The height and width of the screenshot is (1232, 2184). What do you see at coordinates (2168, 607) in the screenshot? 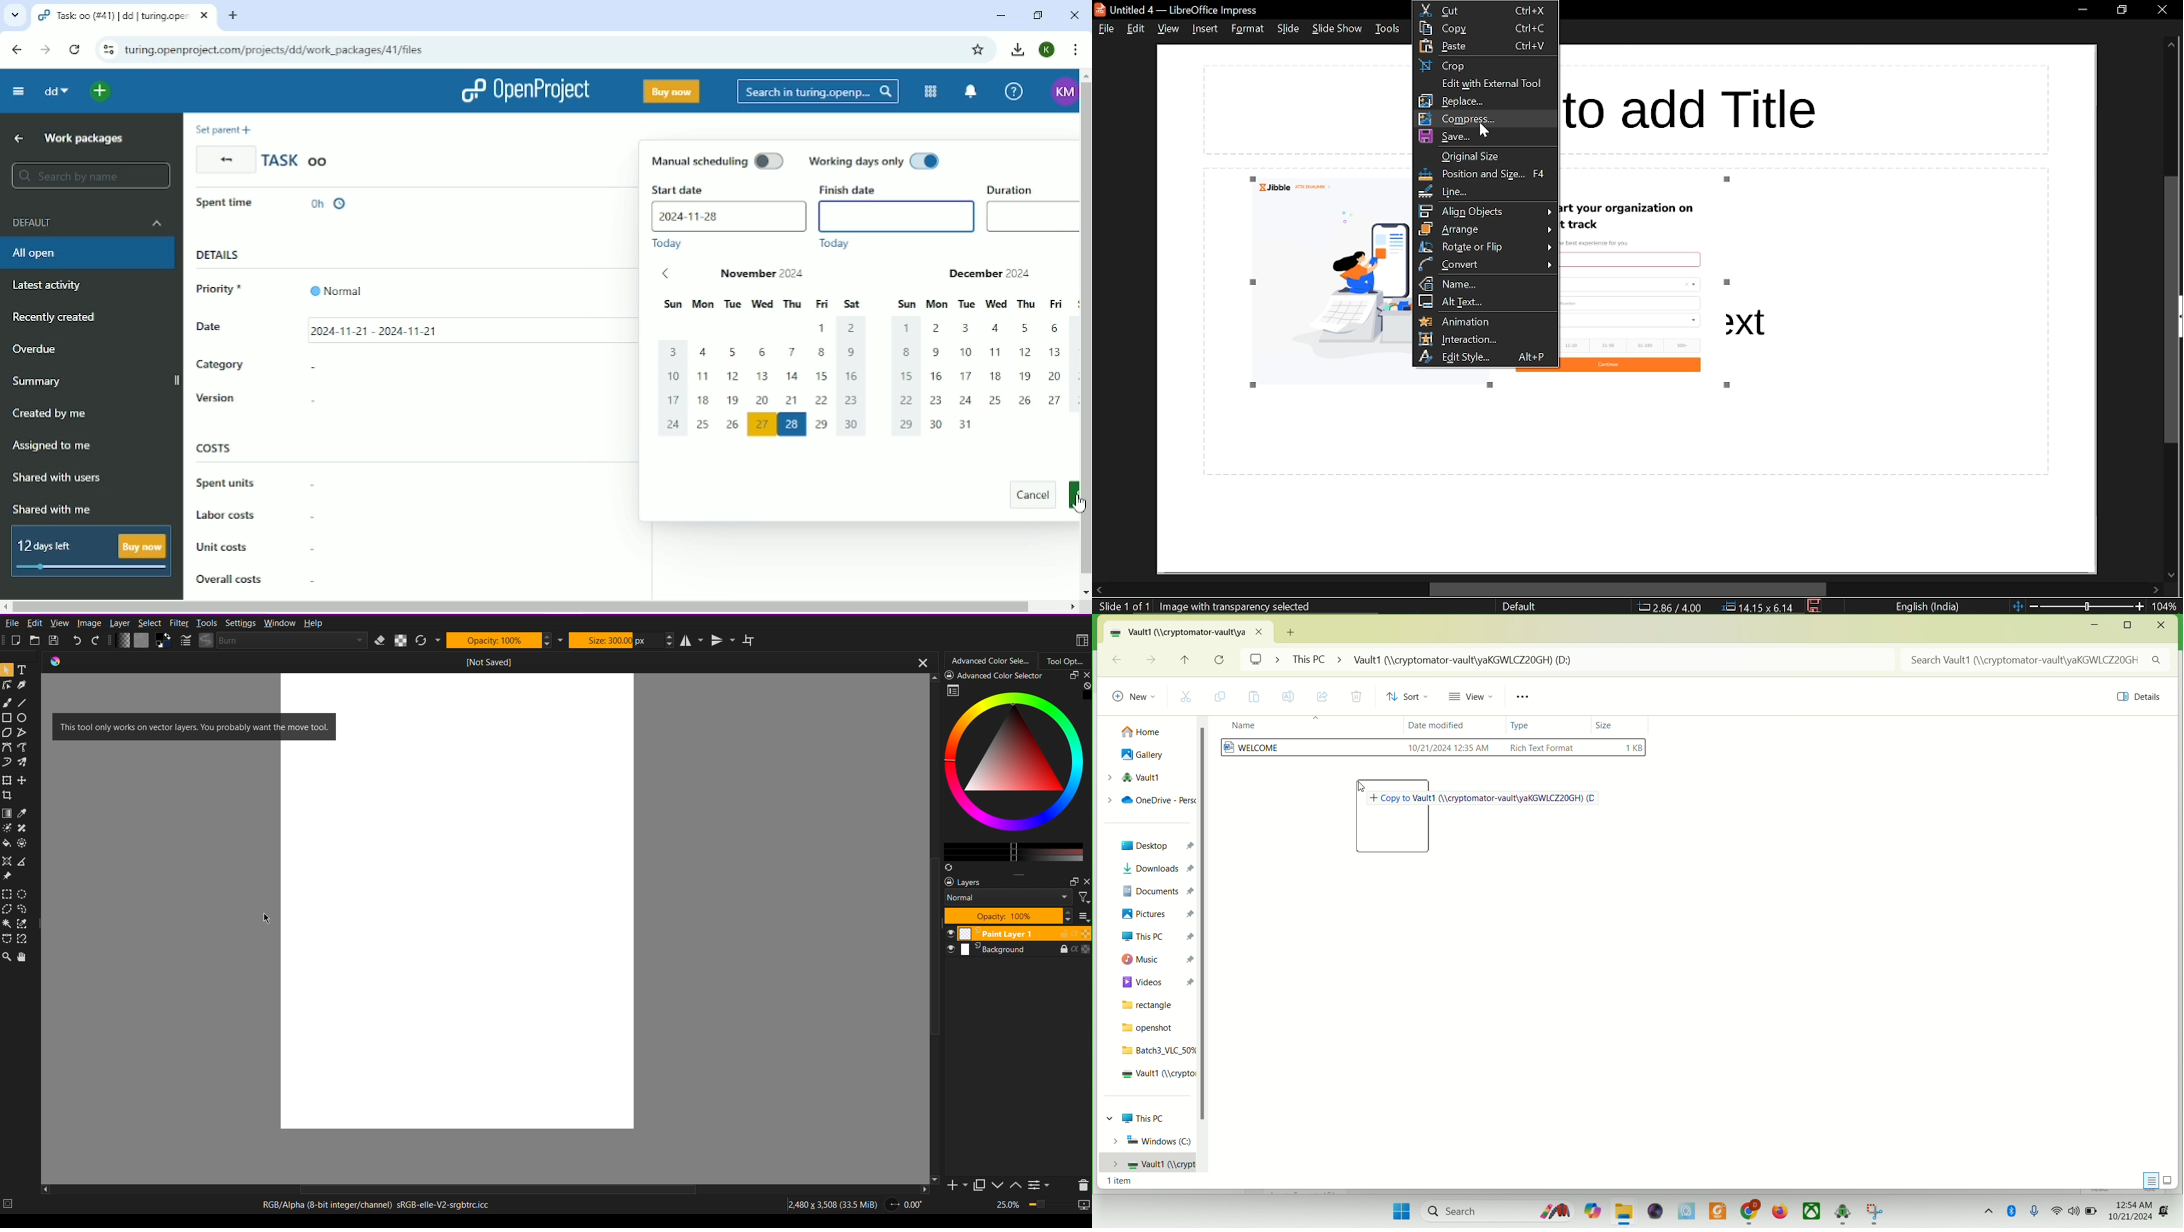
I see `current zoom` at bounding box center [2168, 607].